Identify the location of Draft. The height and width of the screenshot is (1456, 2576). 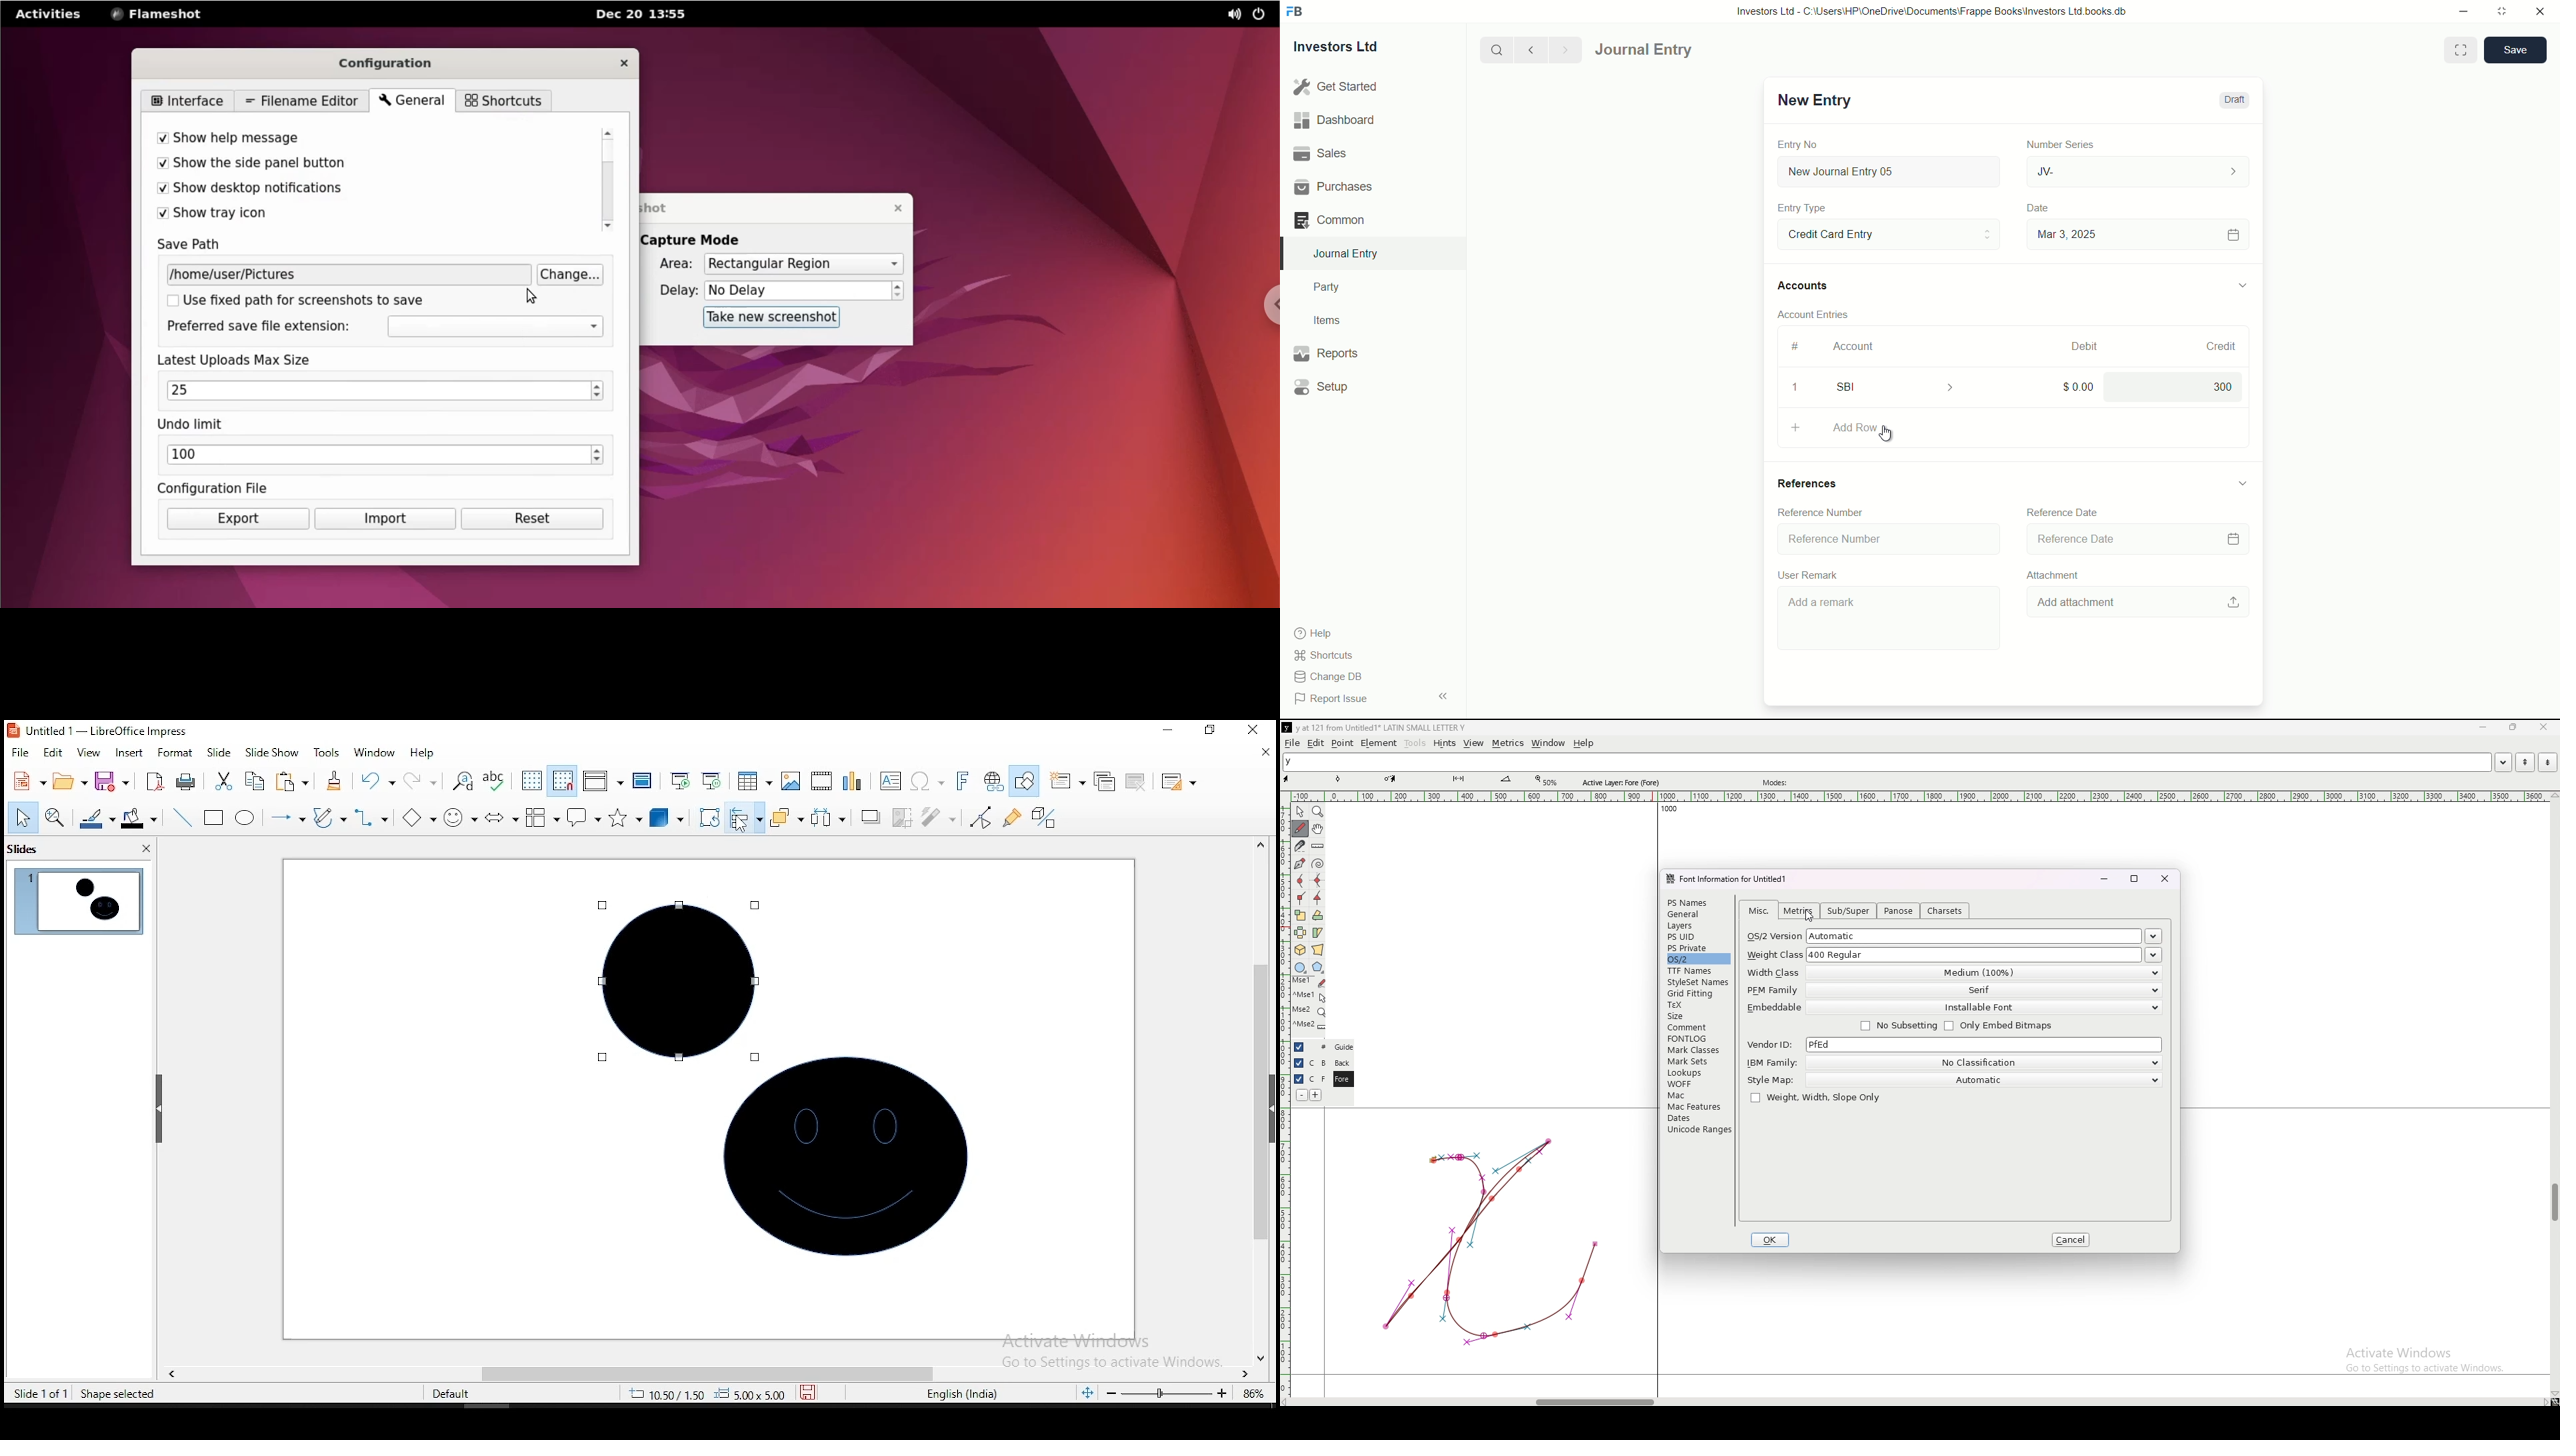
(2233, 100).